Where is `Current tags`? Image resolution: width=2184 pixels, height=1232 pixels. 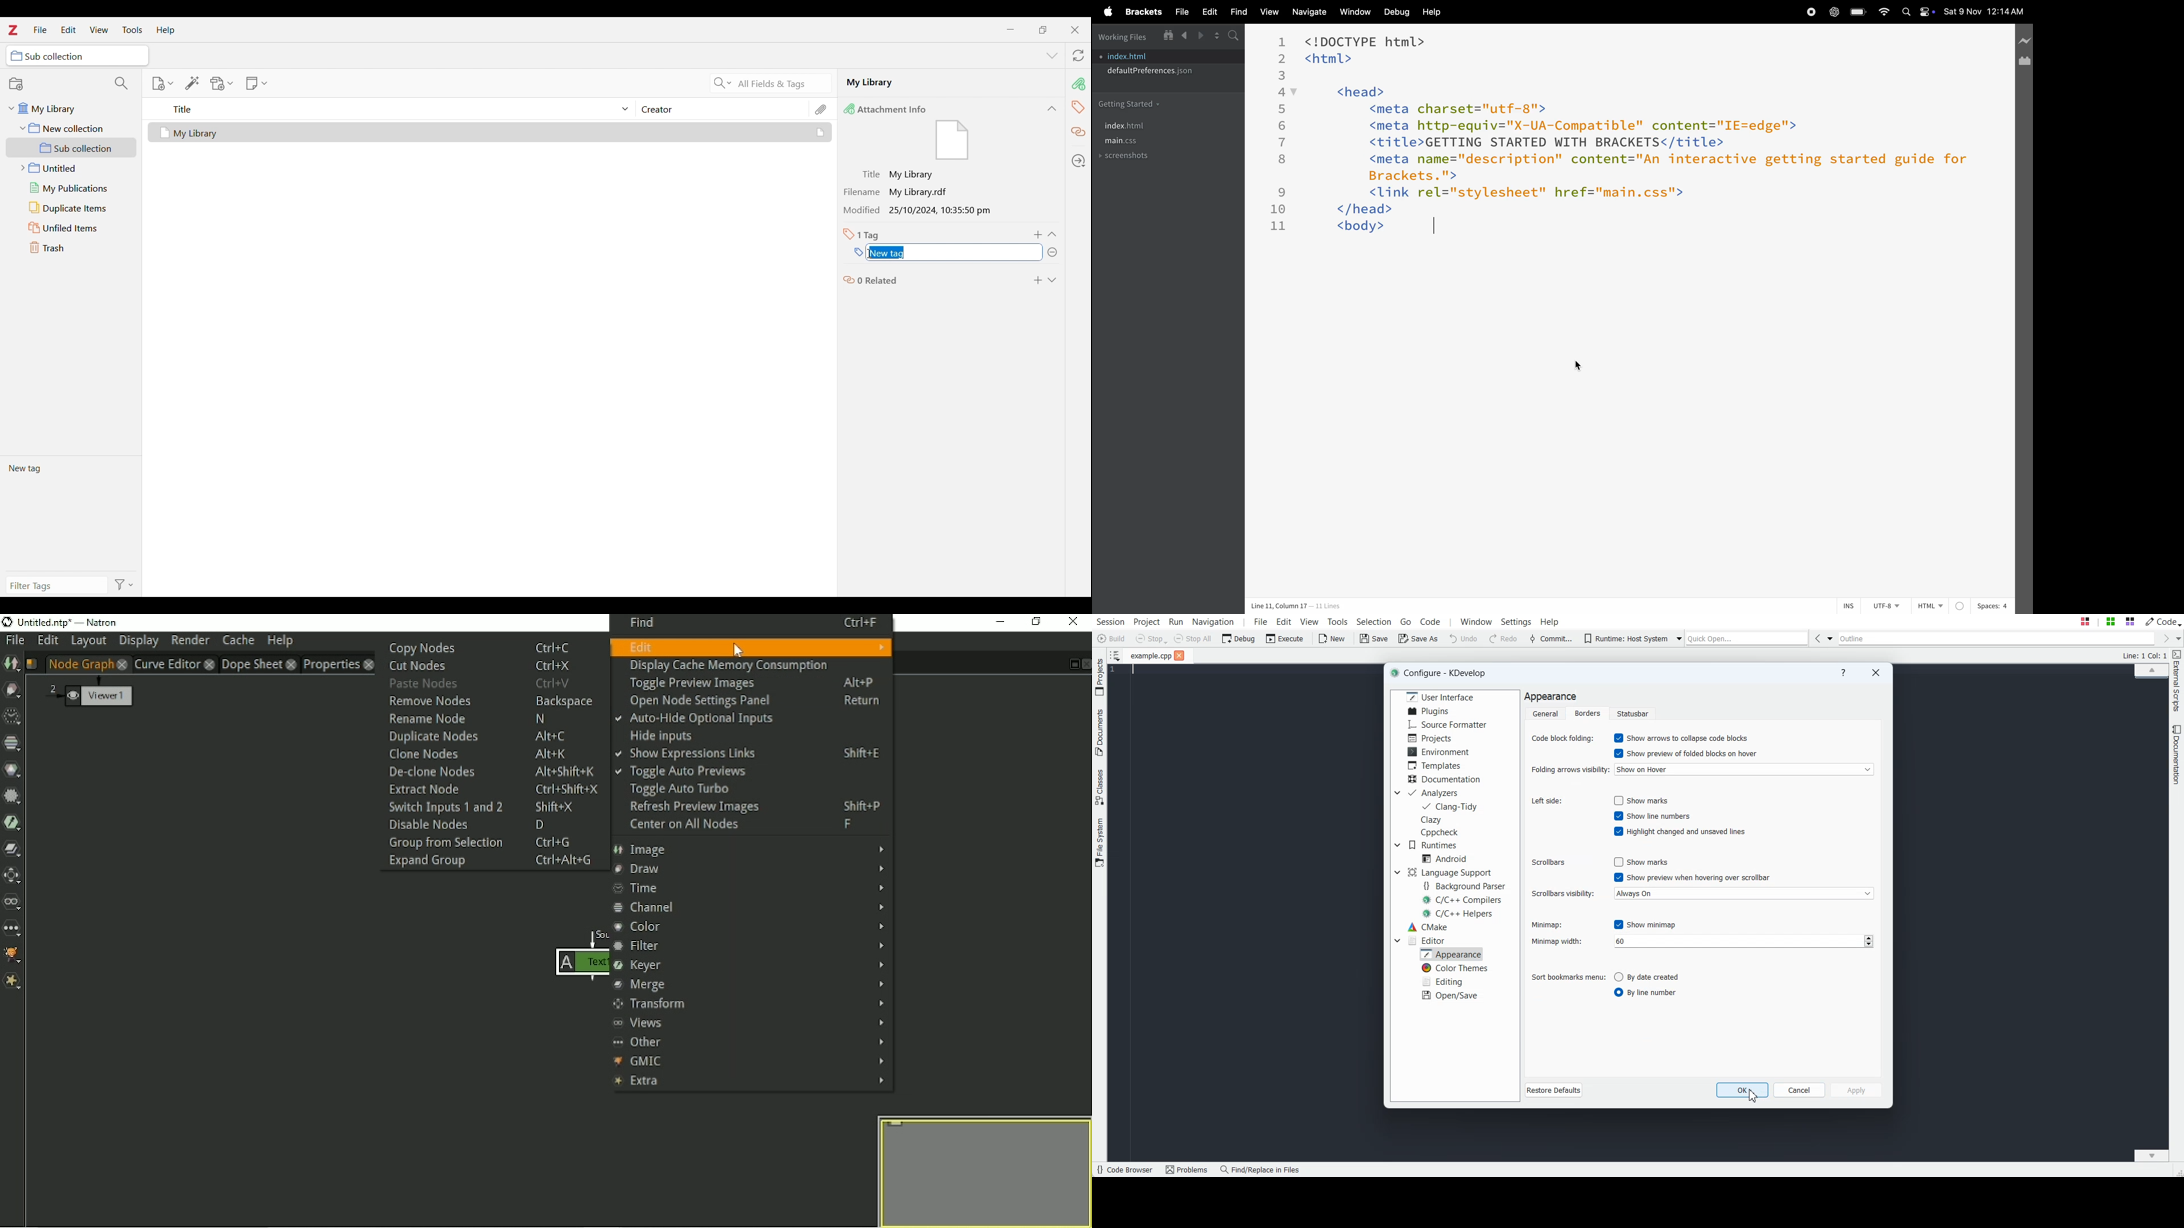
Current tags is located at coordinates (70, 513).